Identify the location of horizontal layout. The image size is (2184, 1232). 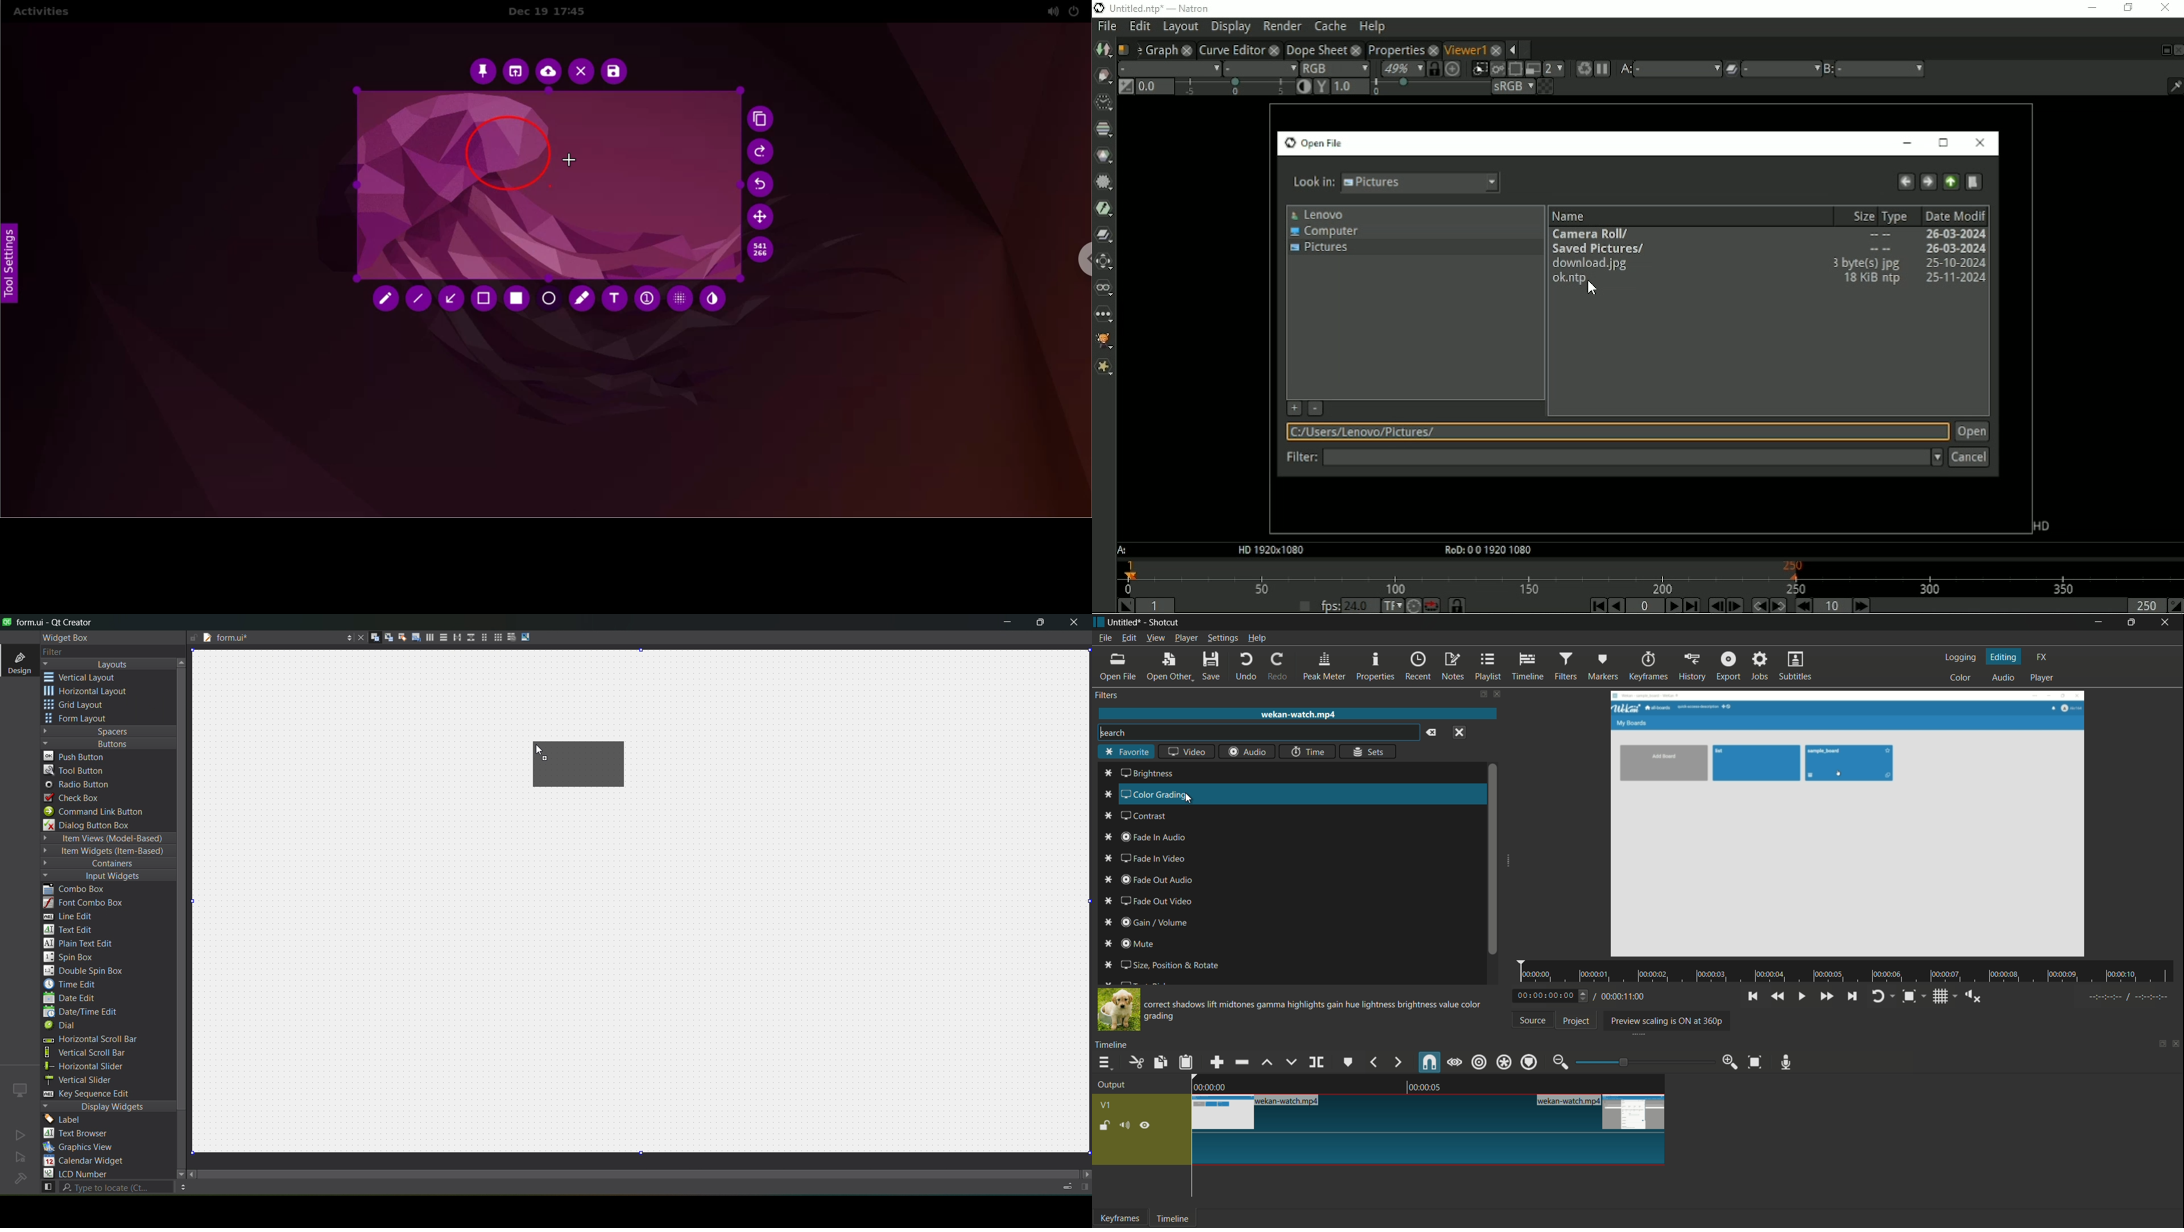
(588, 766).